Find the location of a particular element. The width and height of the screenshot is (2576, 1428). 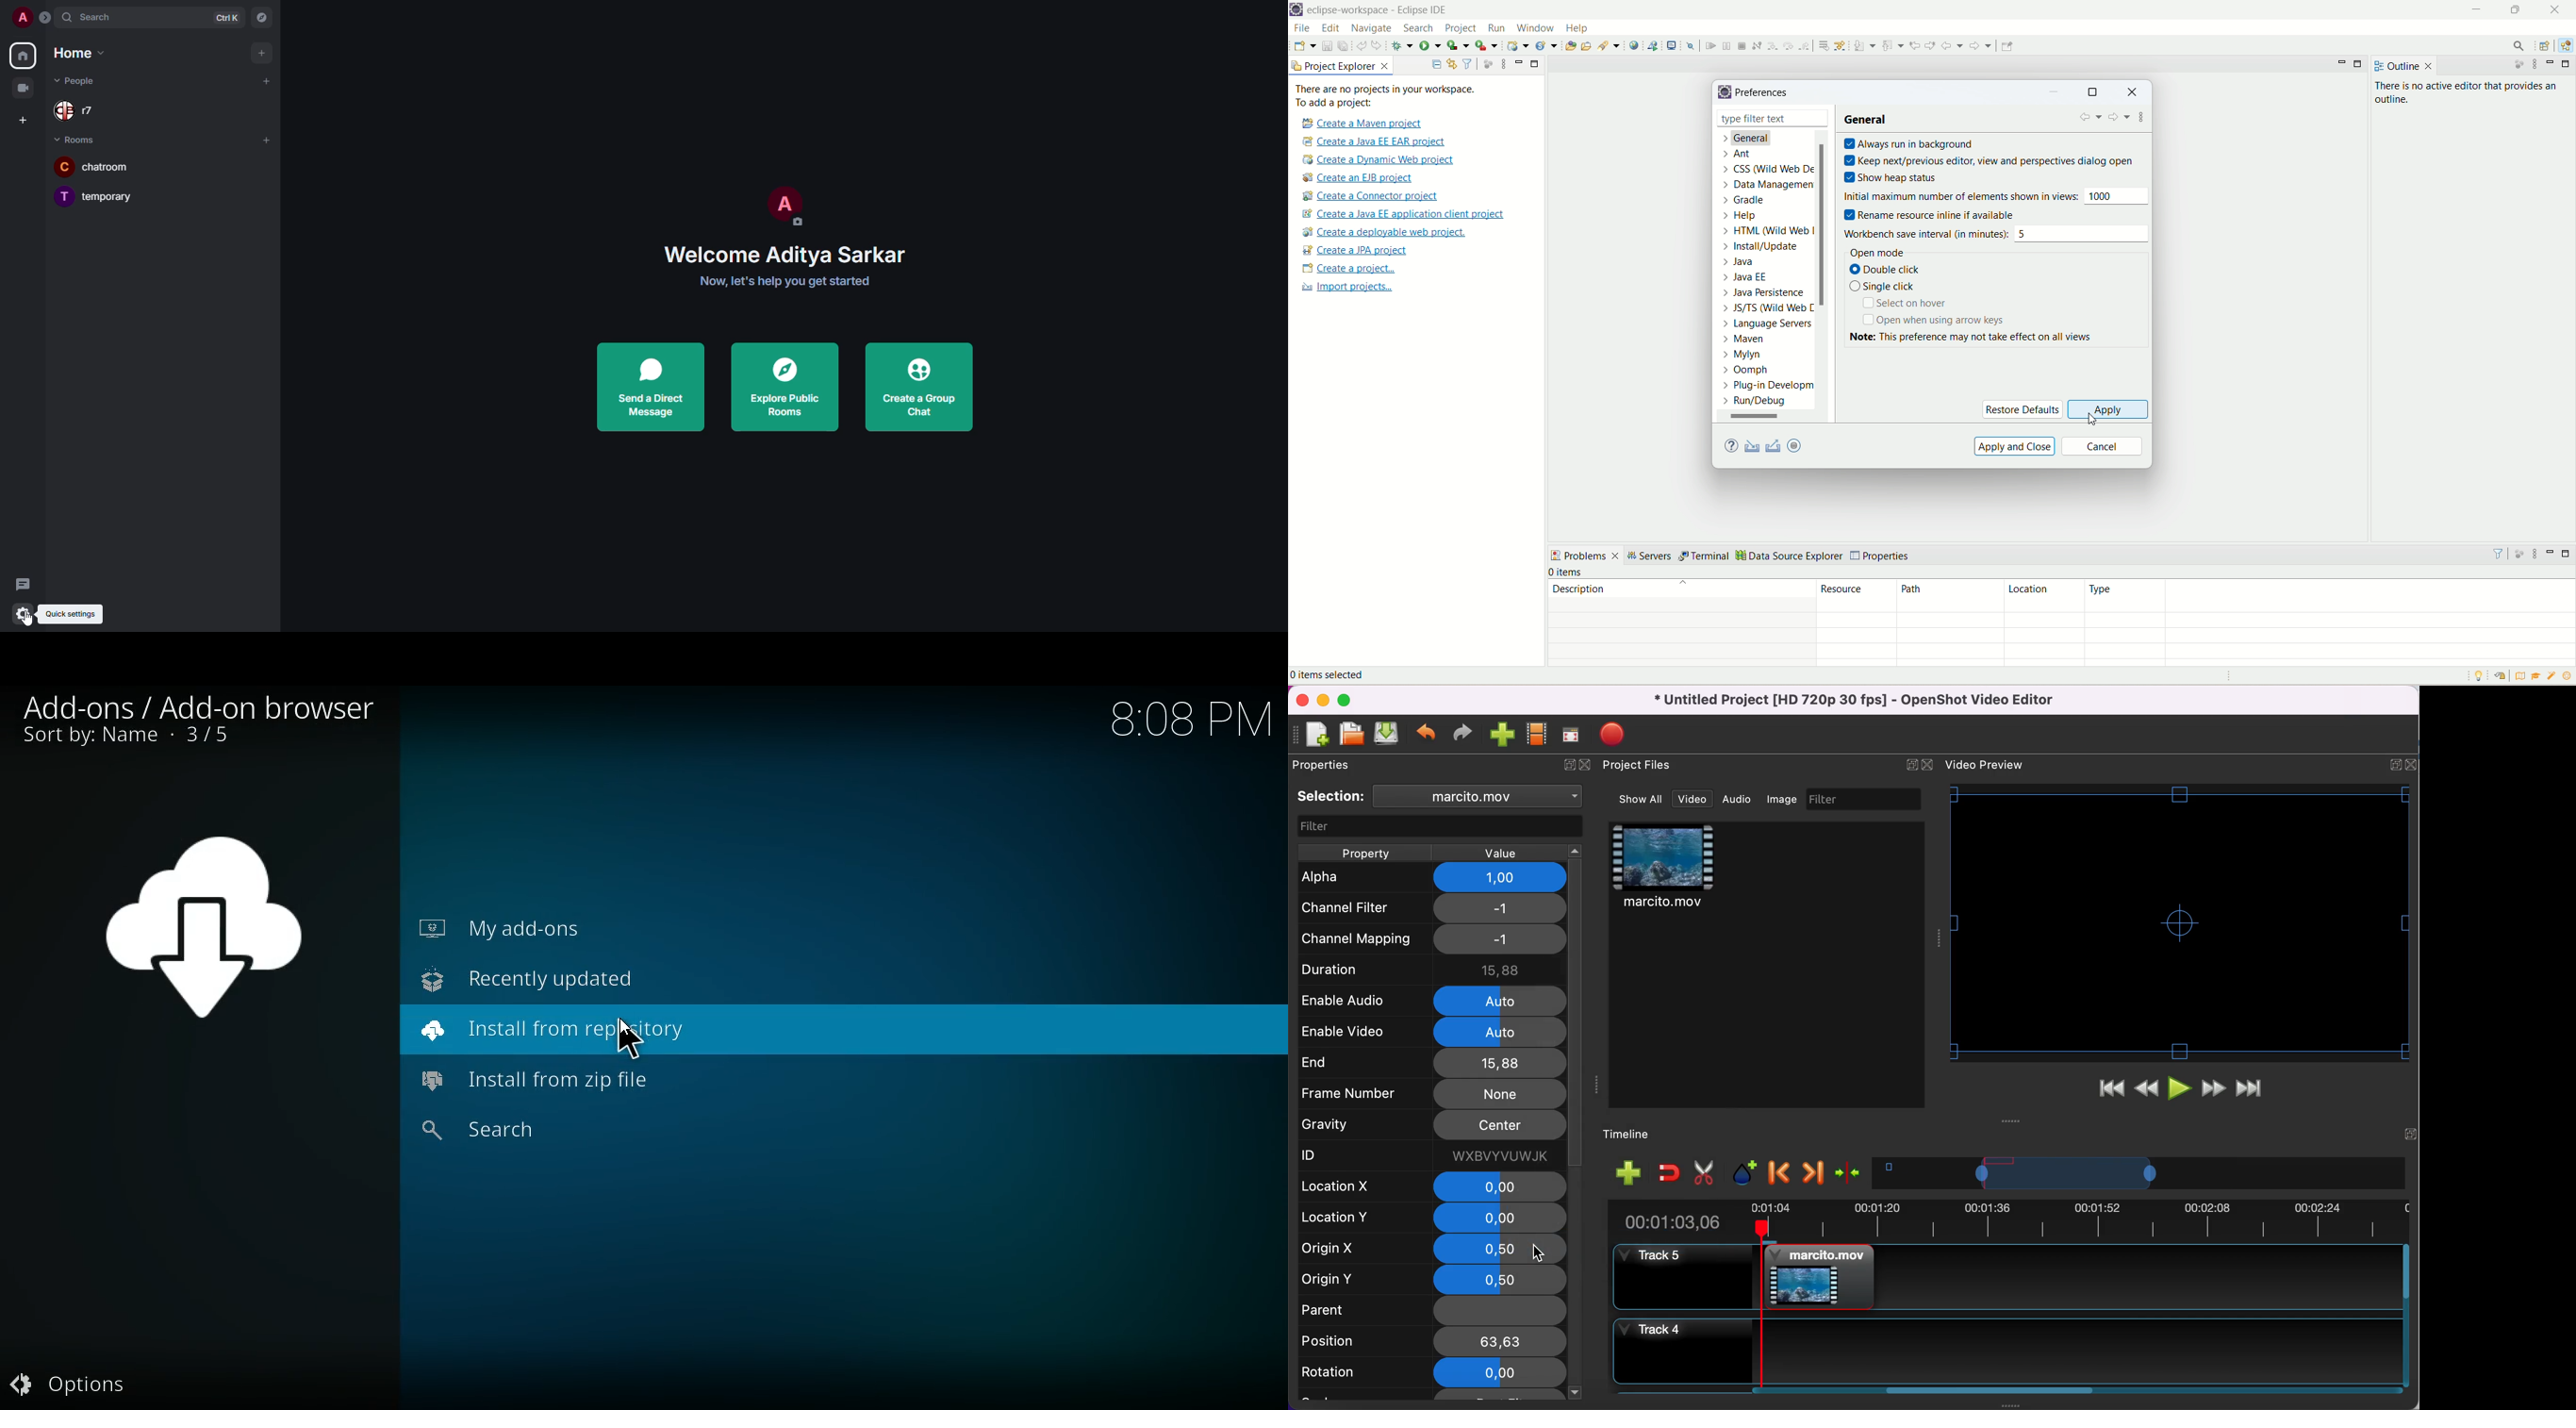

step over is located at coordinates (1787, 46).